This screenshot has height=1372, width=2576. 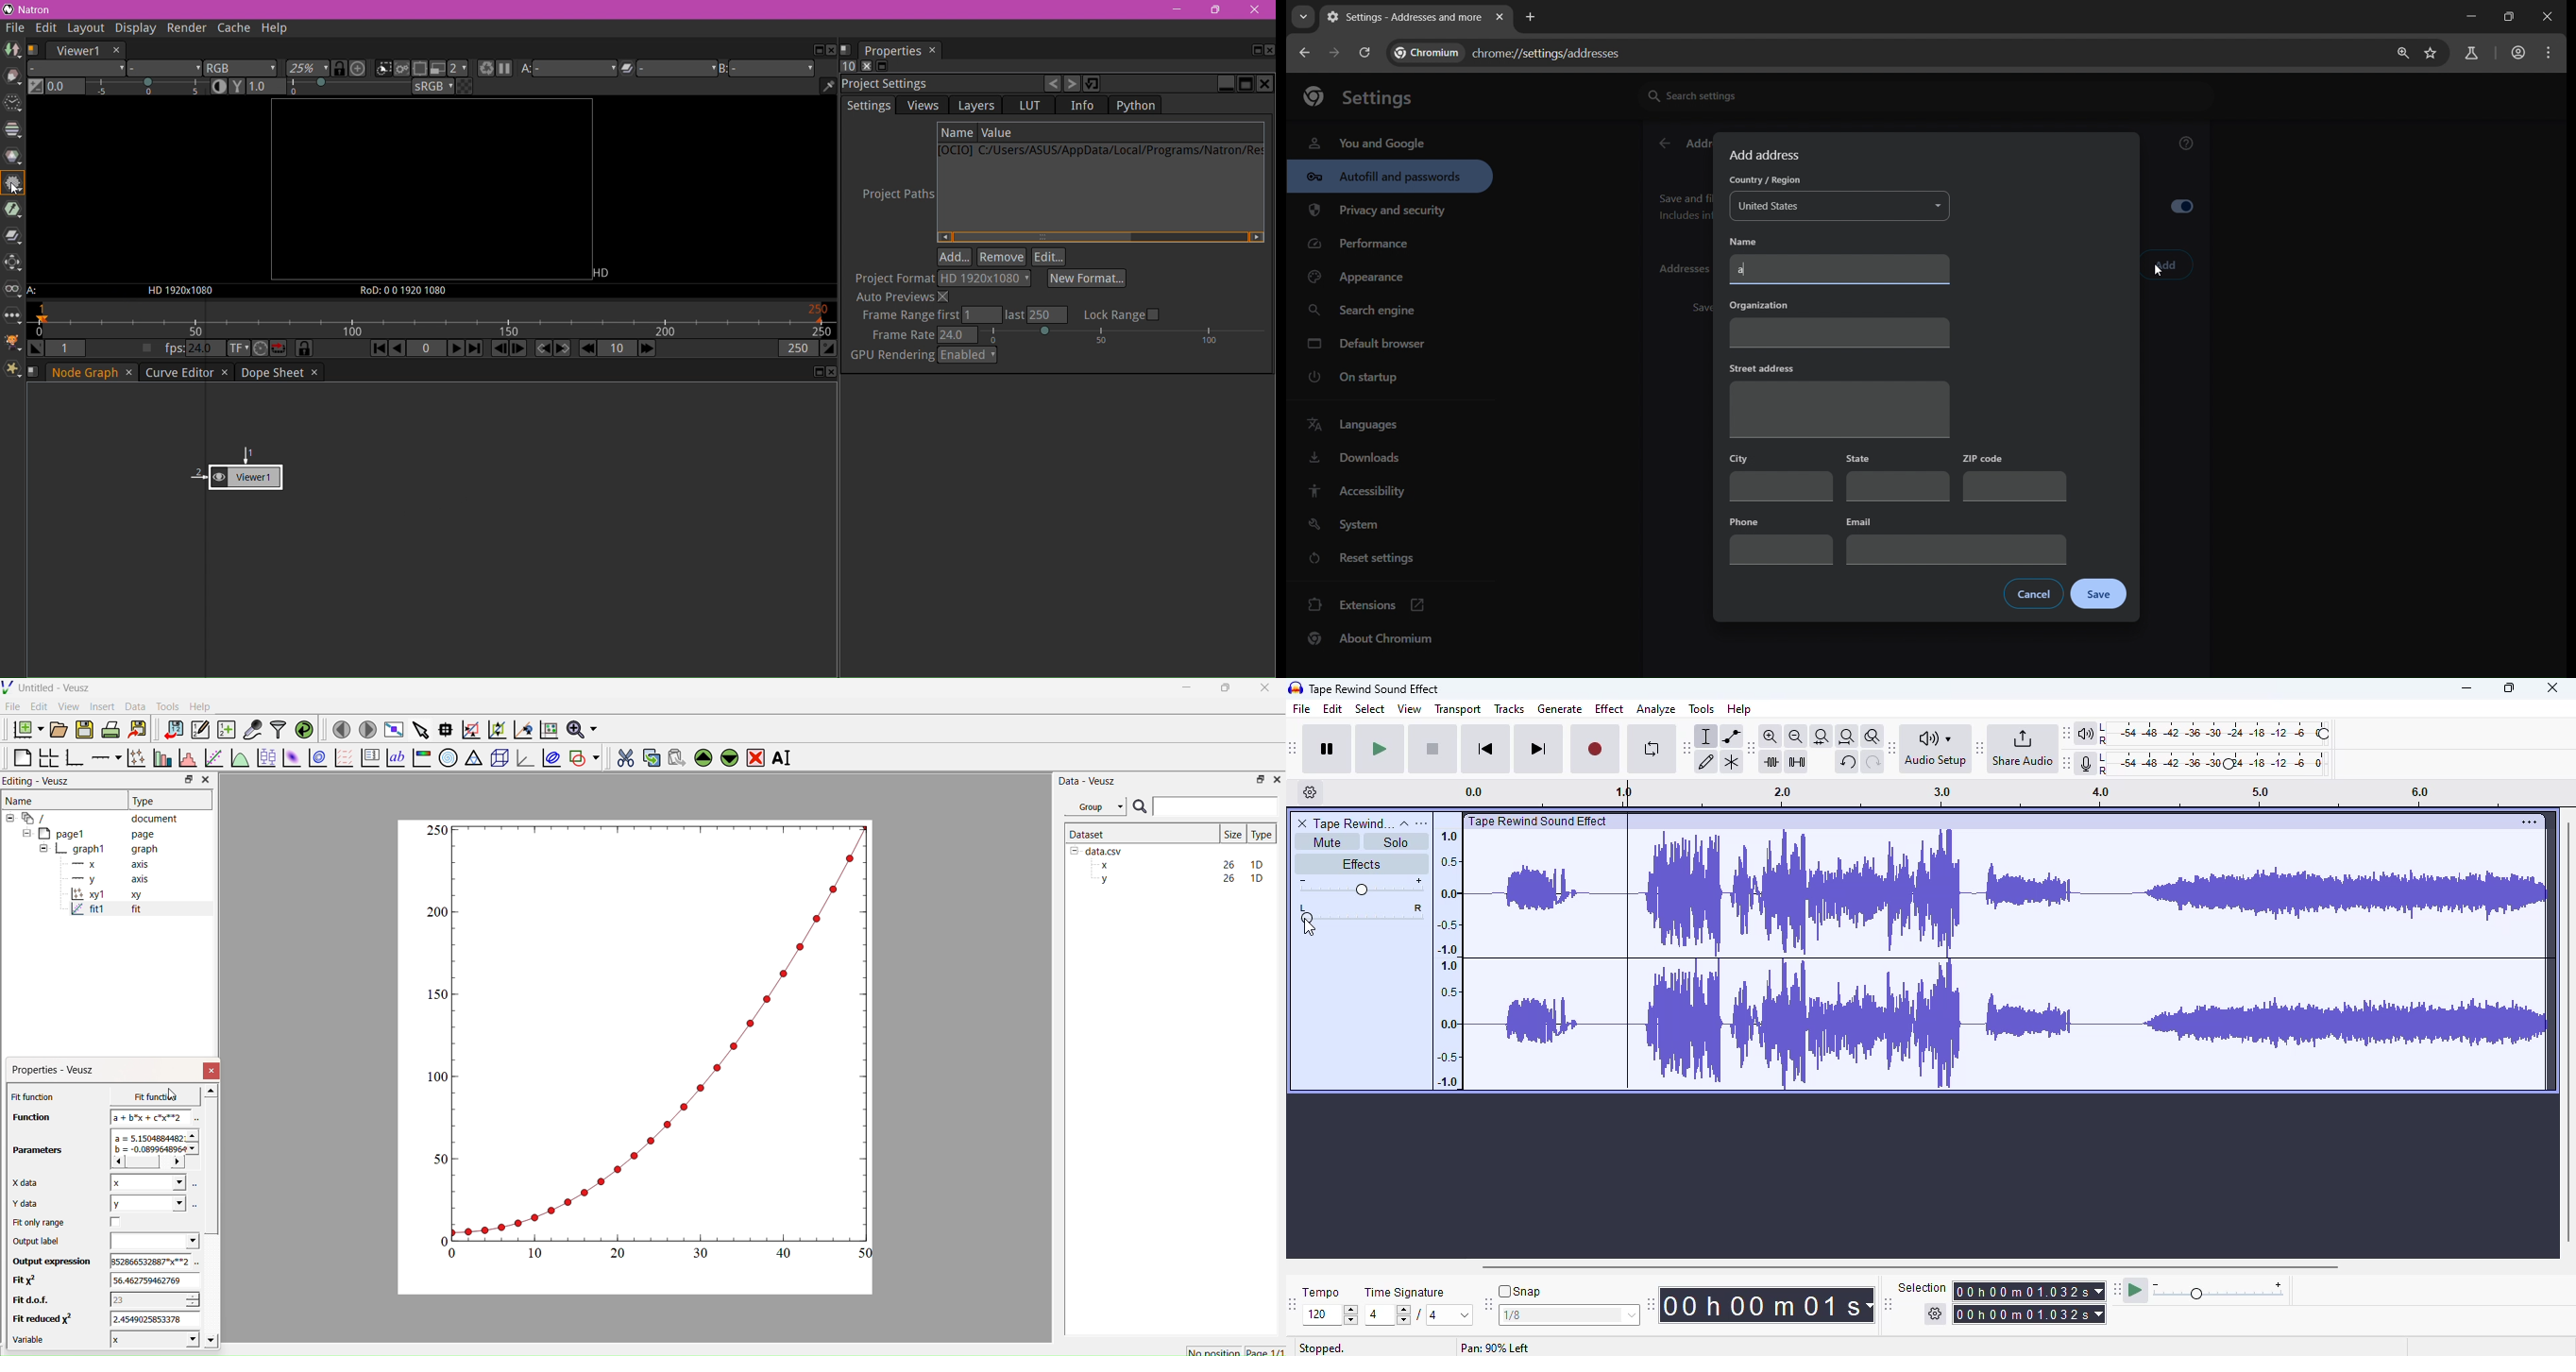 I want to click on zoom out, so click(x=1796, y=737).